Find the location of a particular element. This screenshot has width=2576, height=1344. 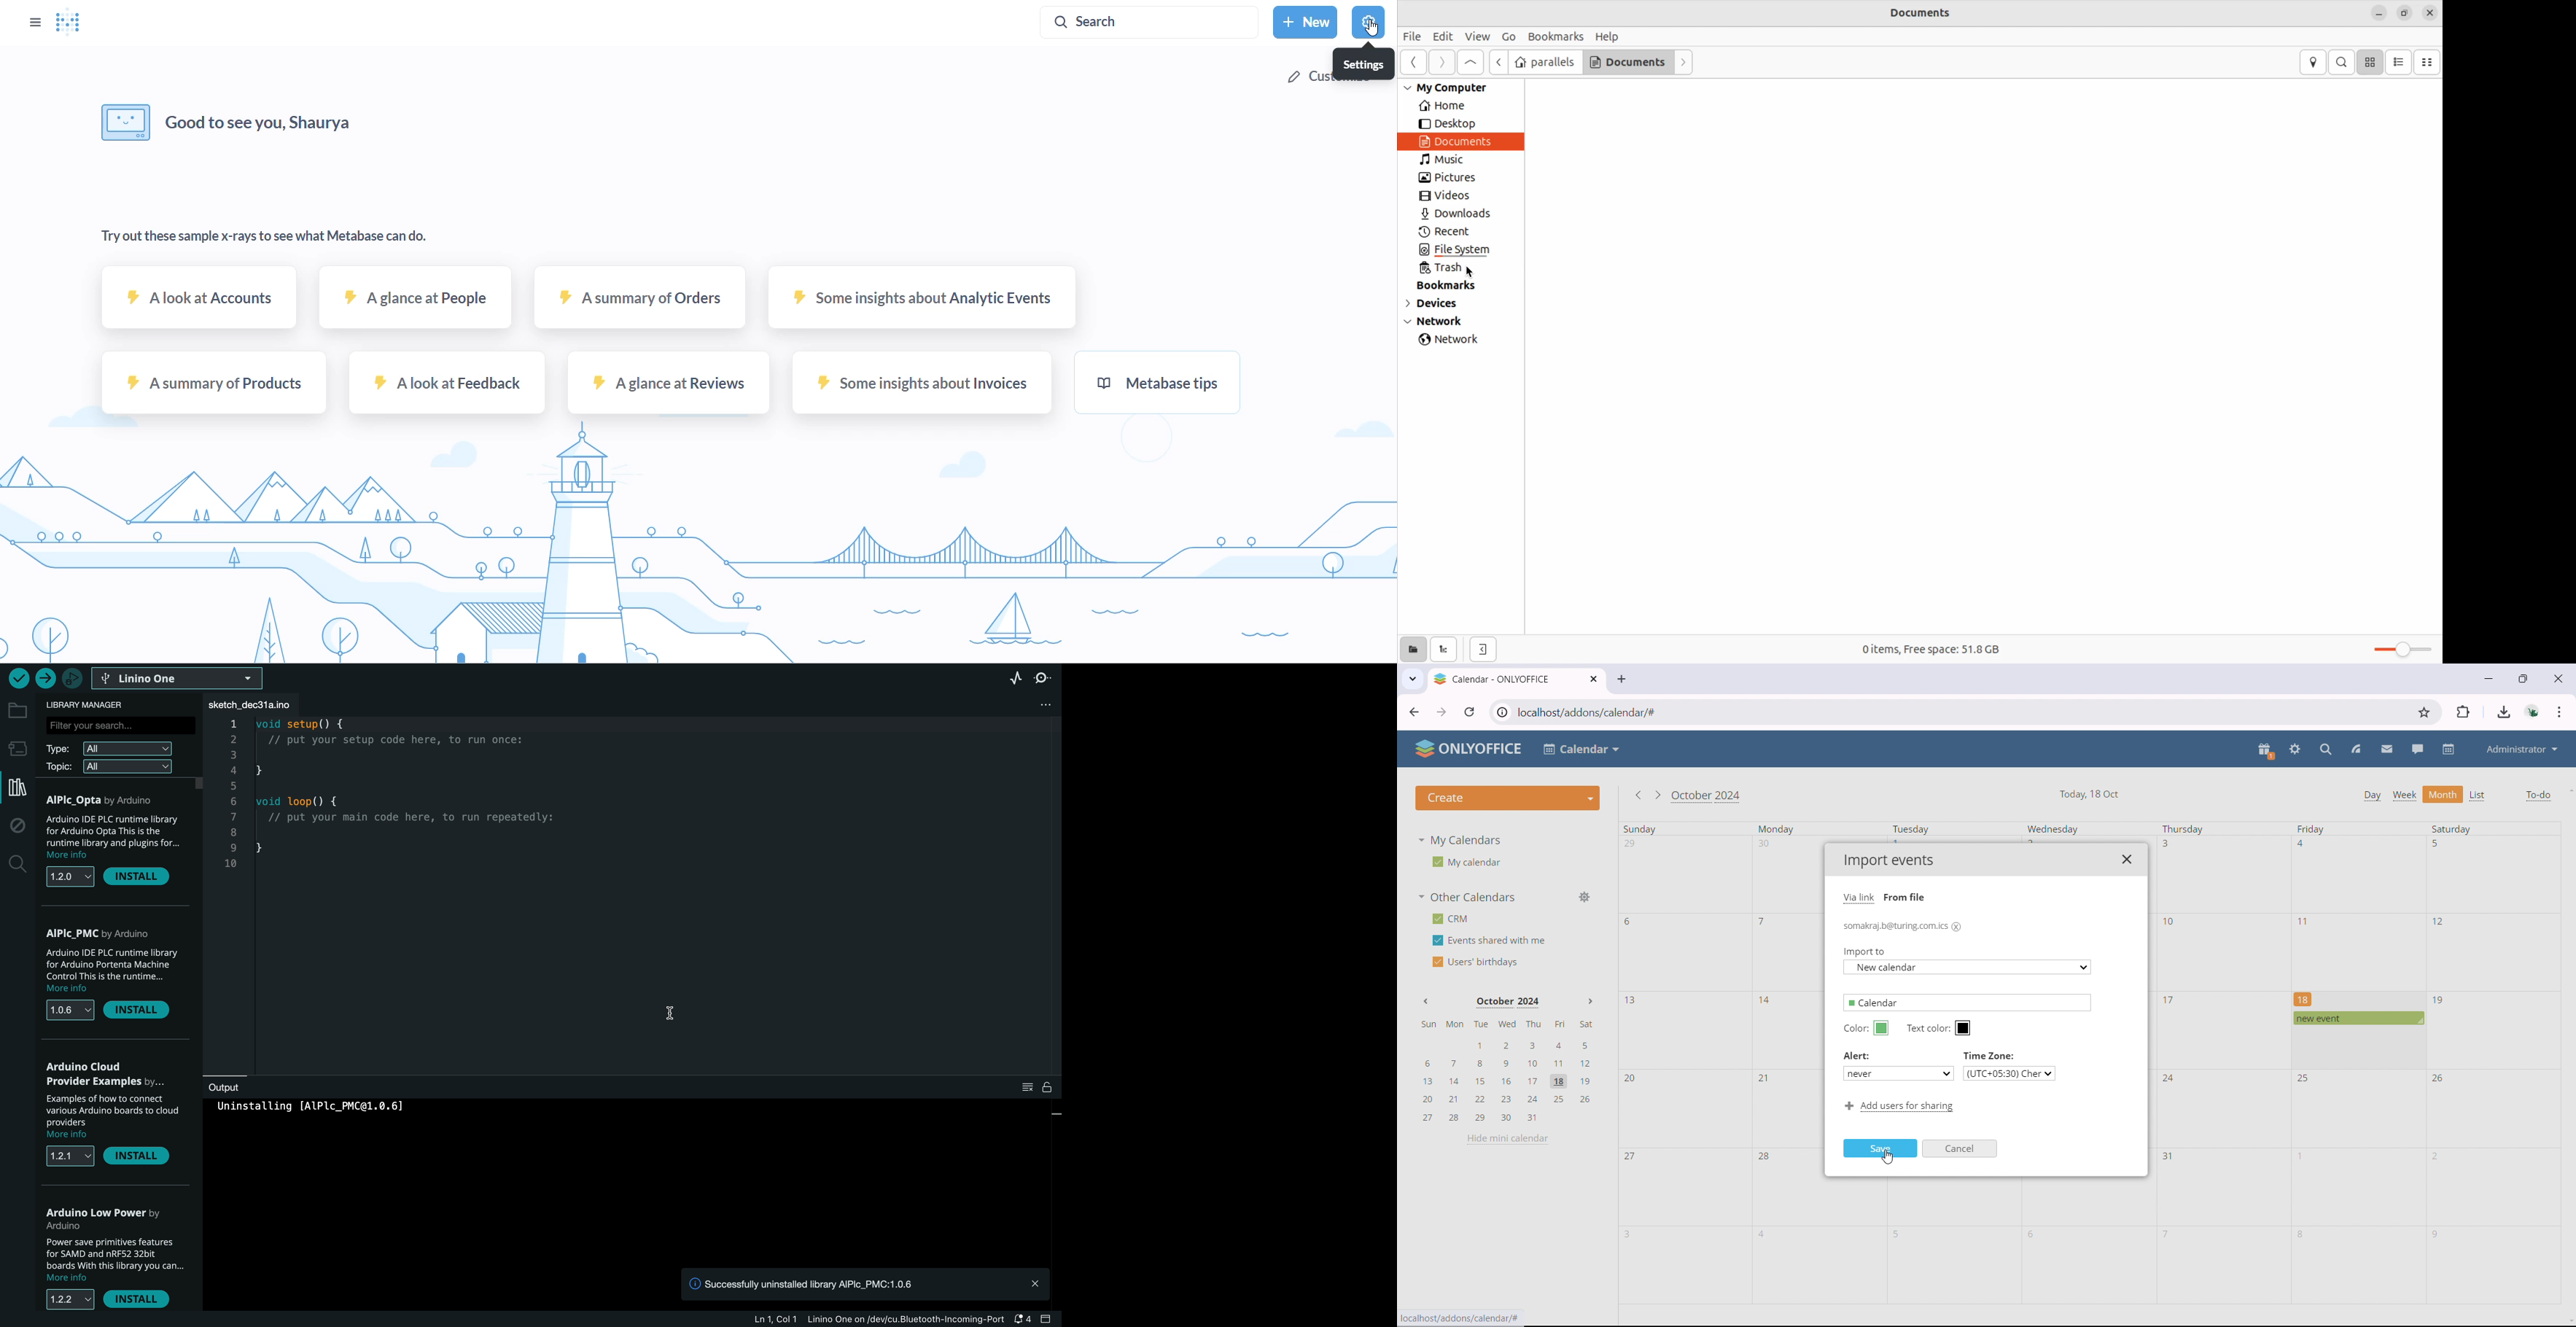

downloads is located at coordinates (2505, 712).